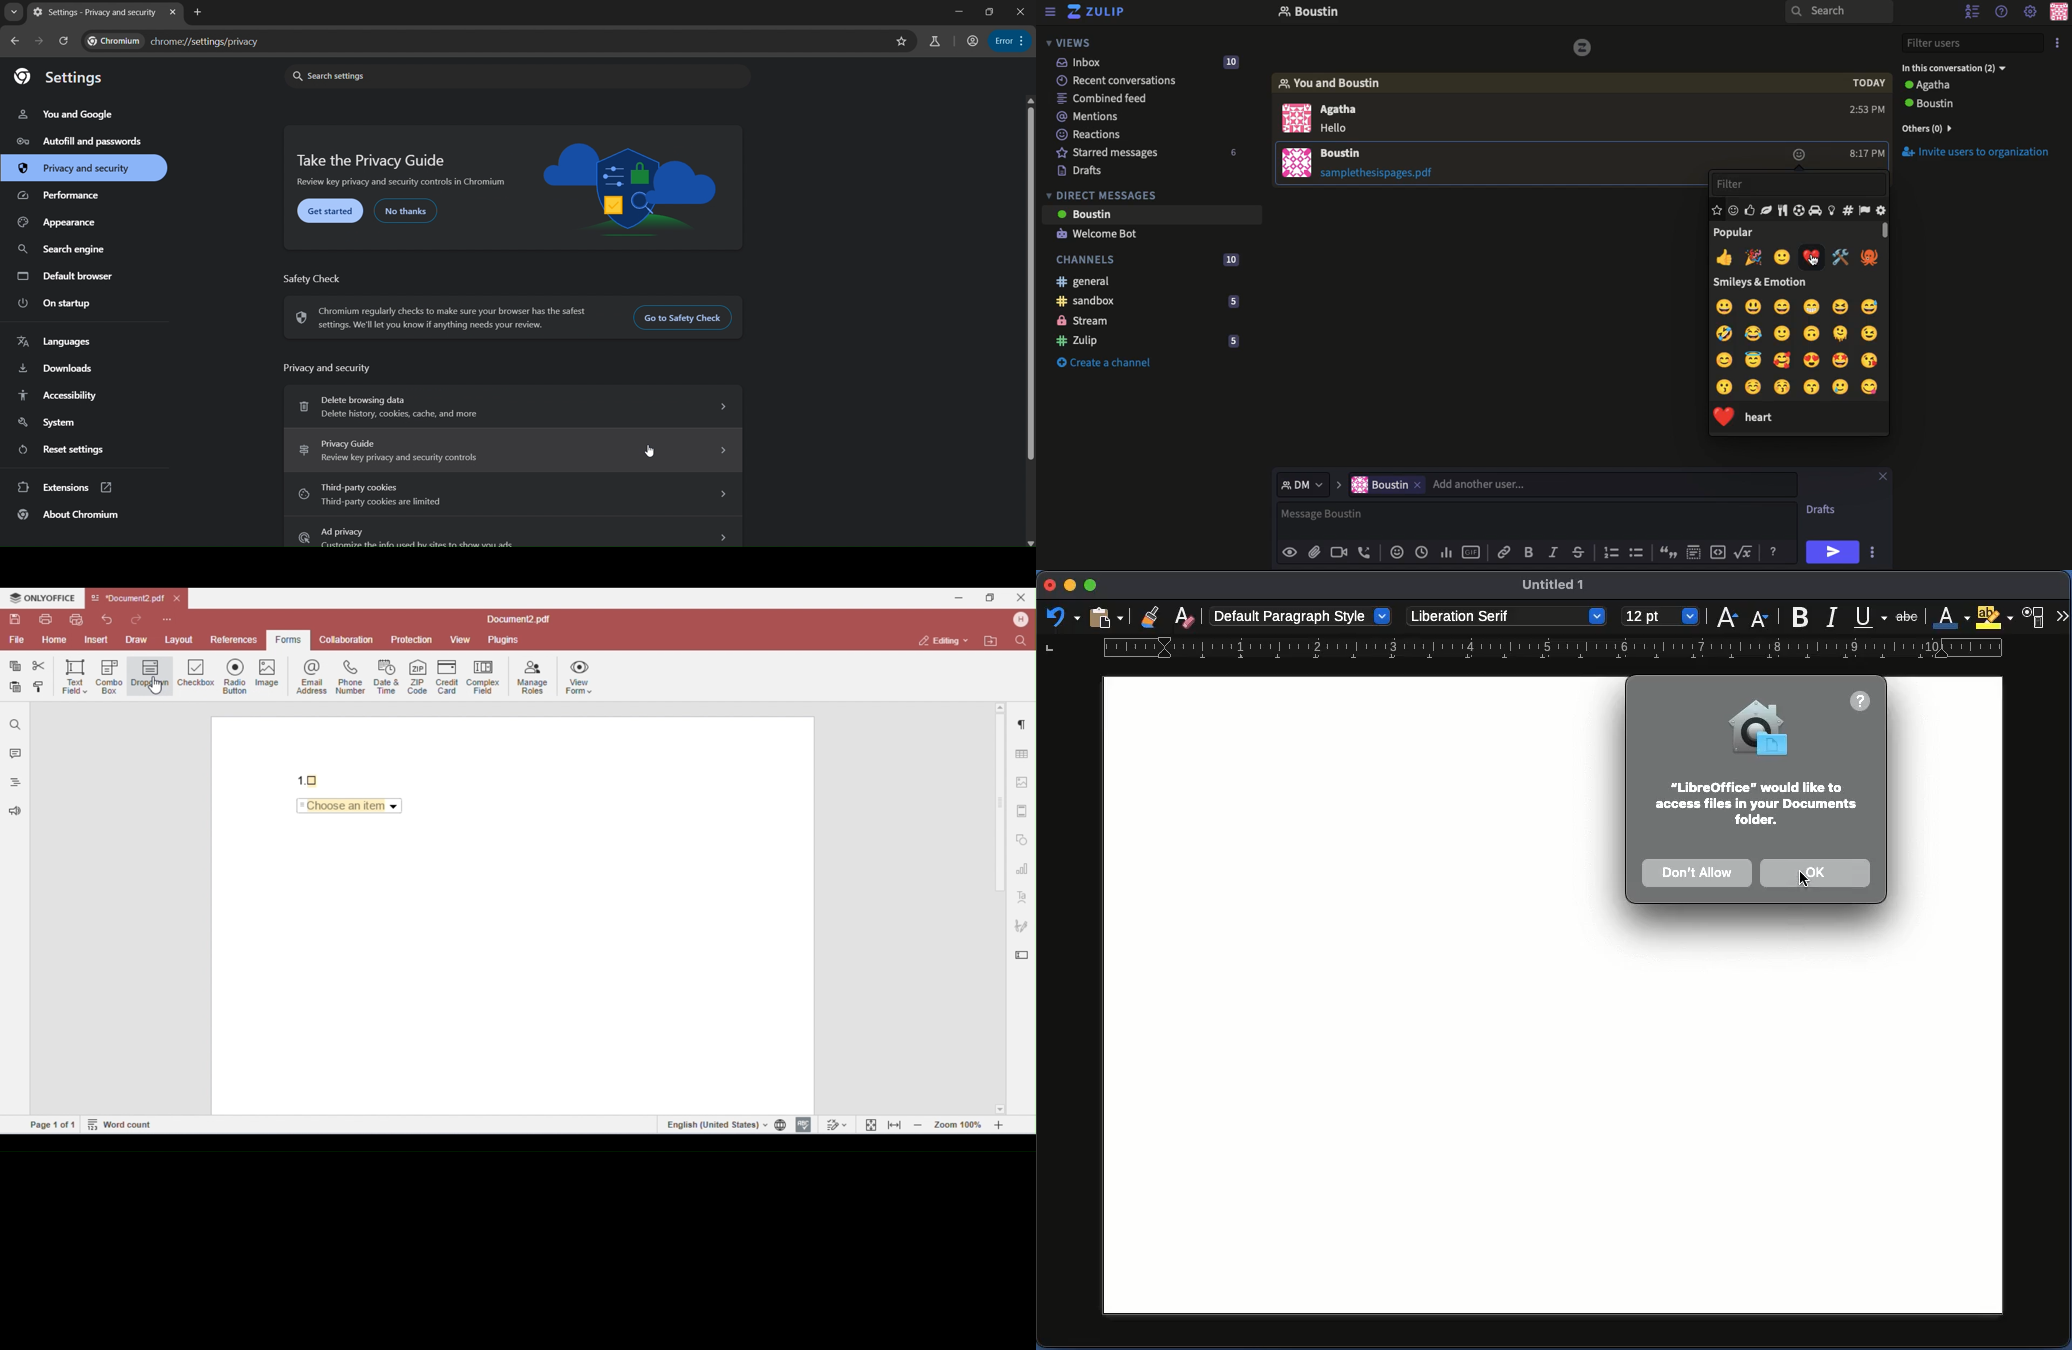 The height and width of the screenshot is (1372, 2072). I want to click on Zulip, so click(1097, 11).